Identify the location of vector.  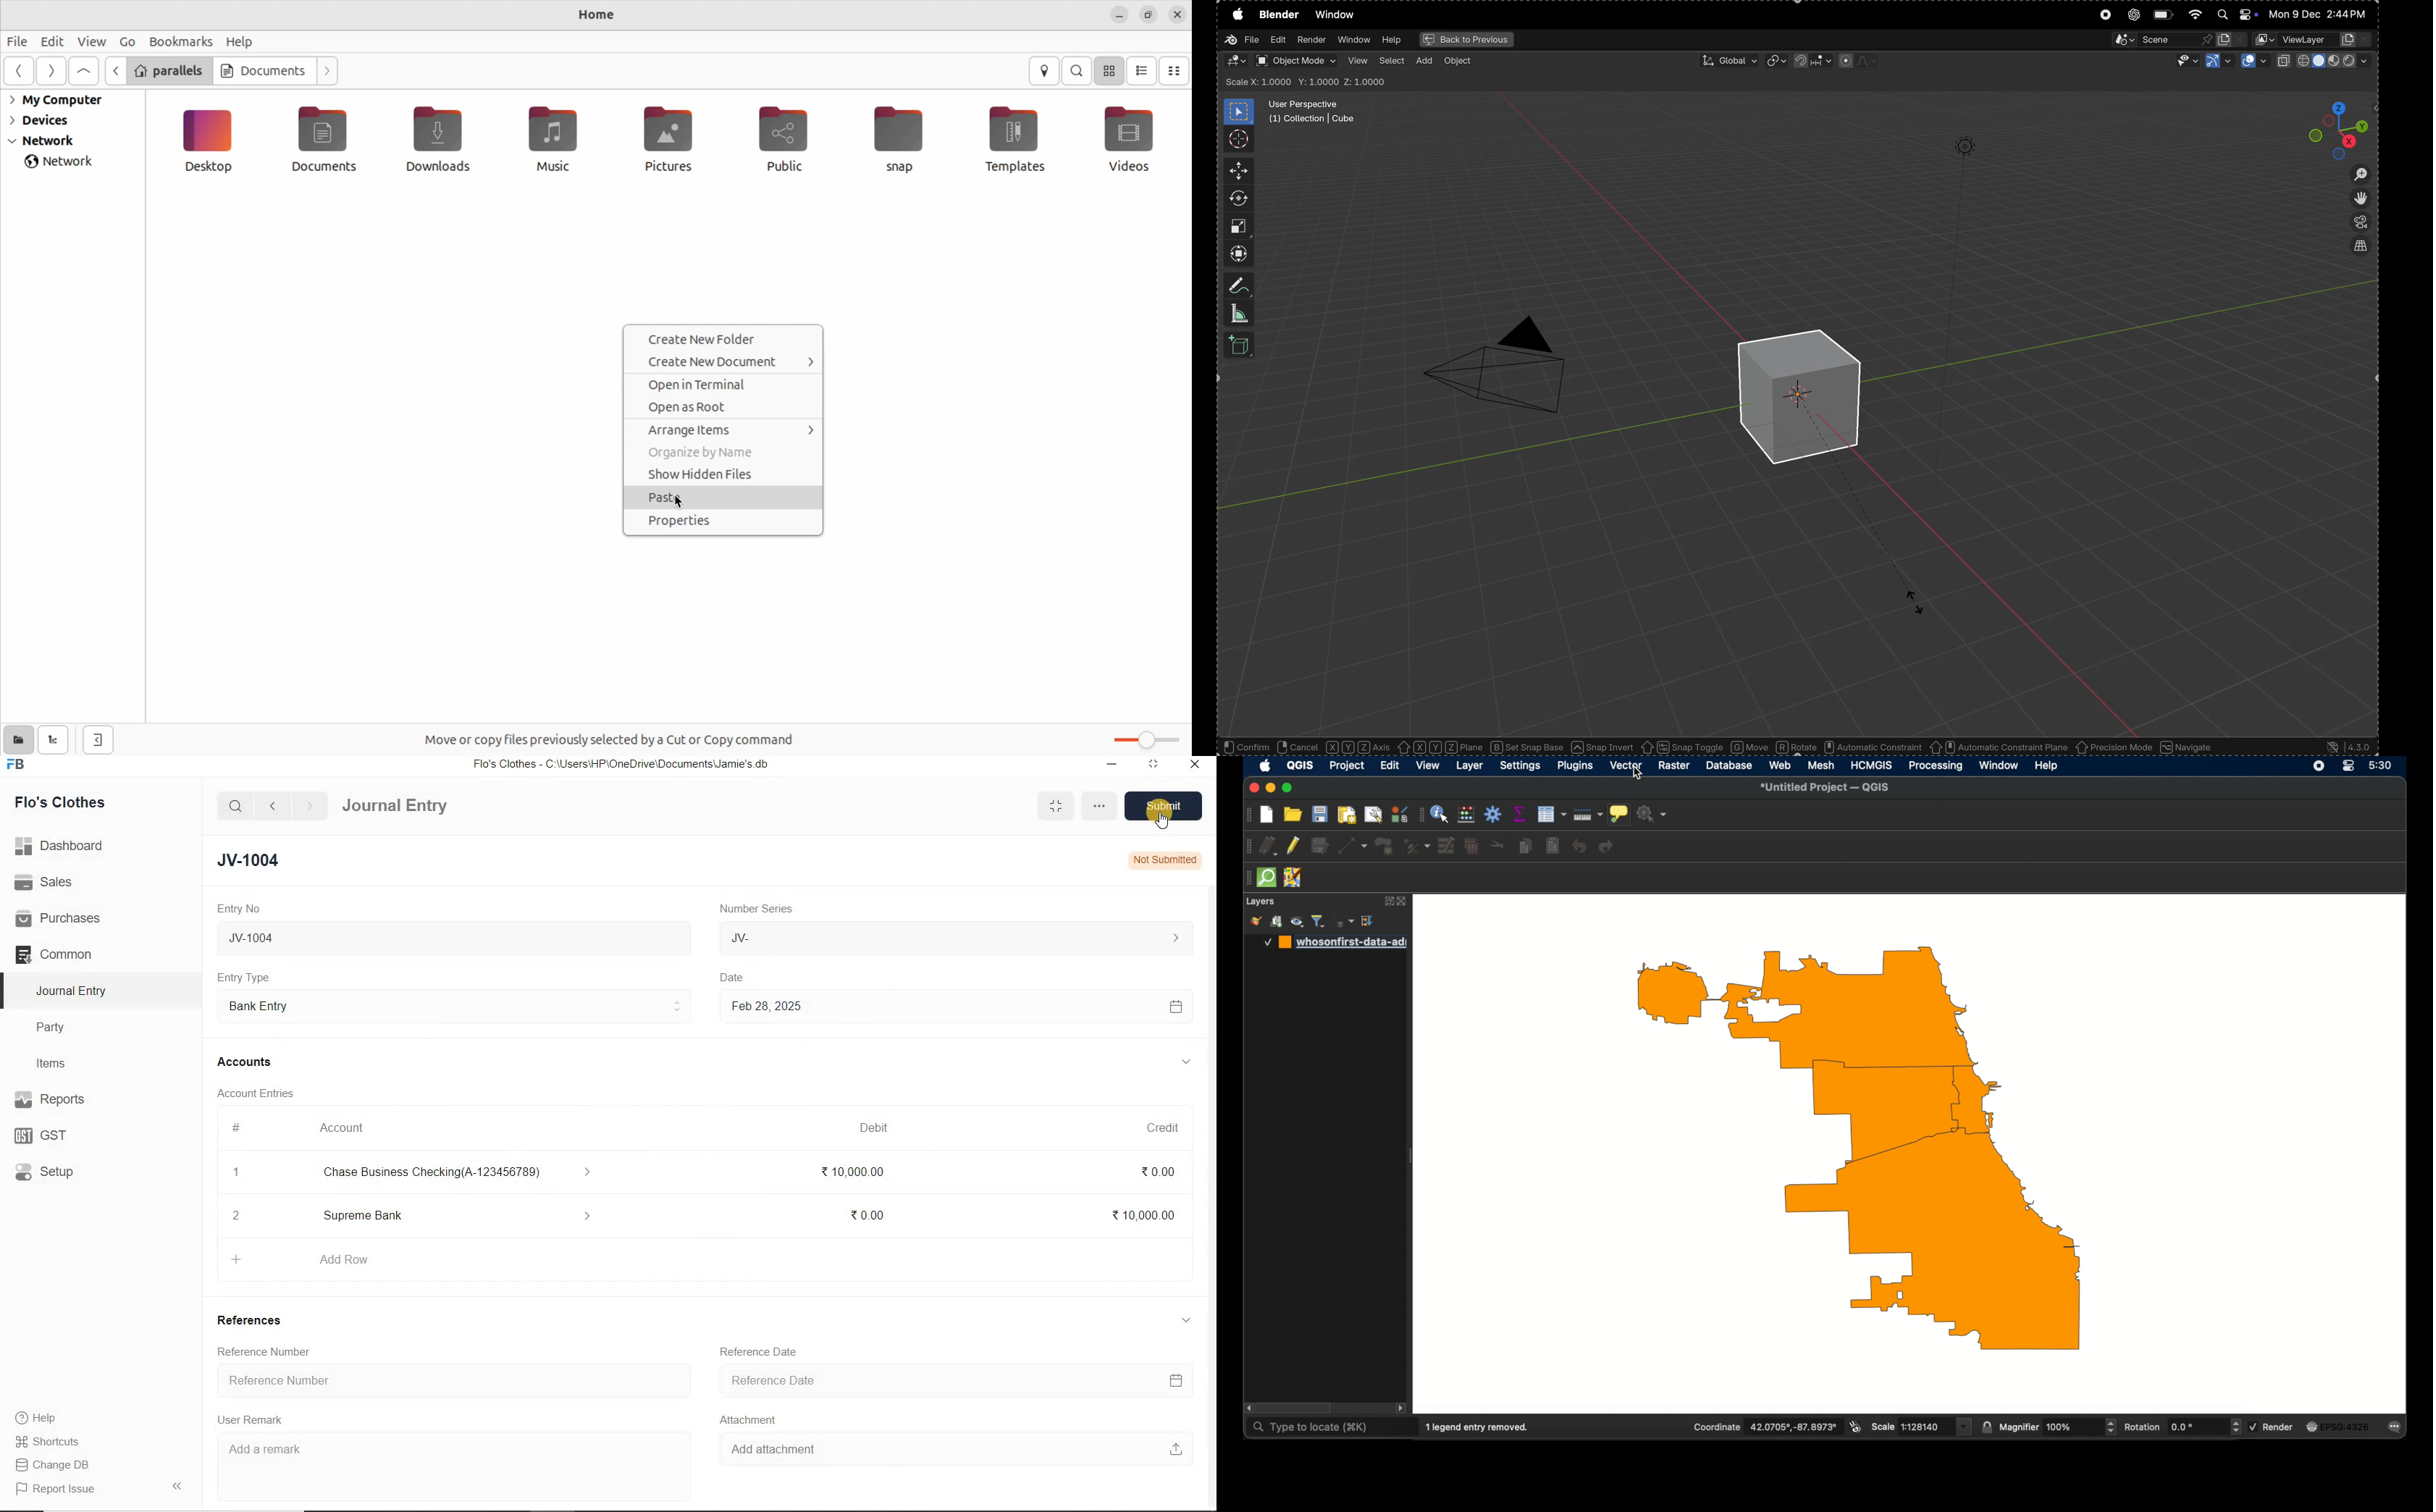
(1626, 765).